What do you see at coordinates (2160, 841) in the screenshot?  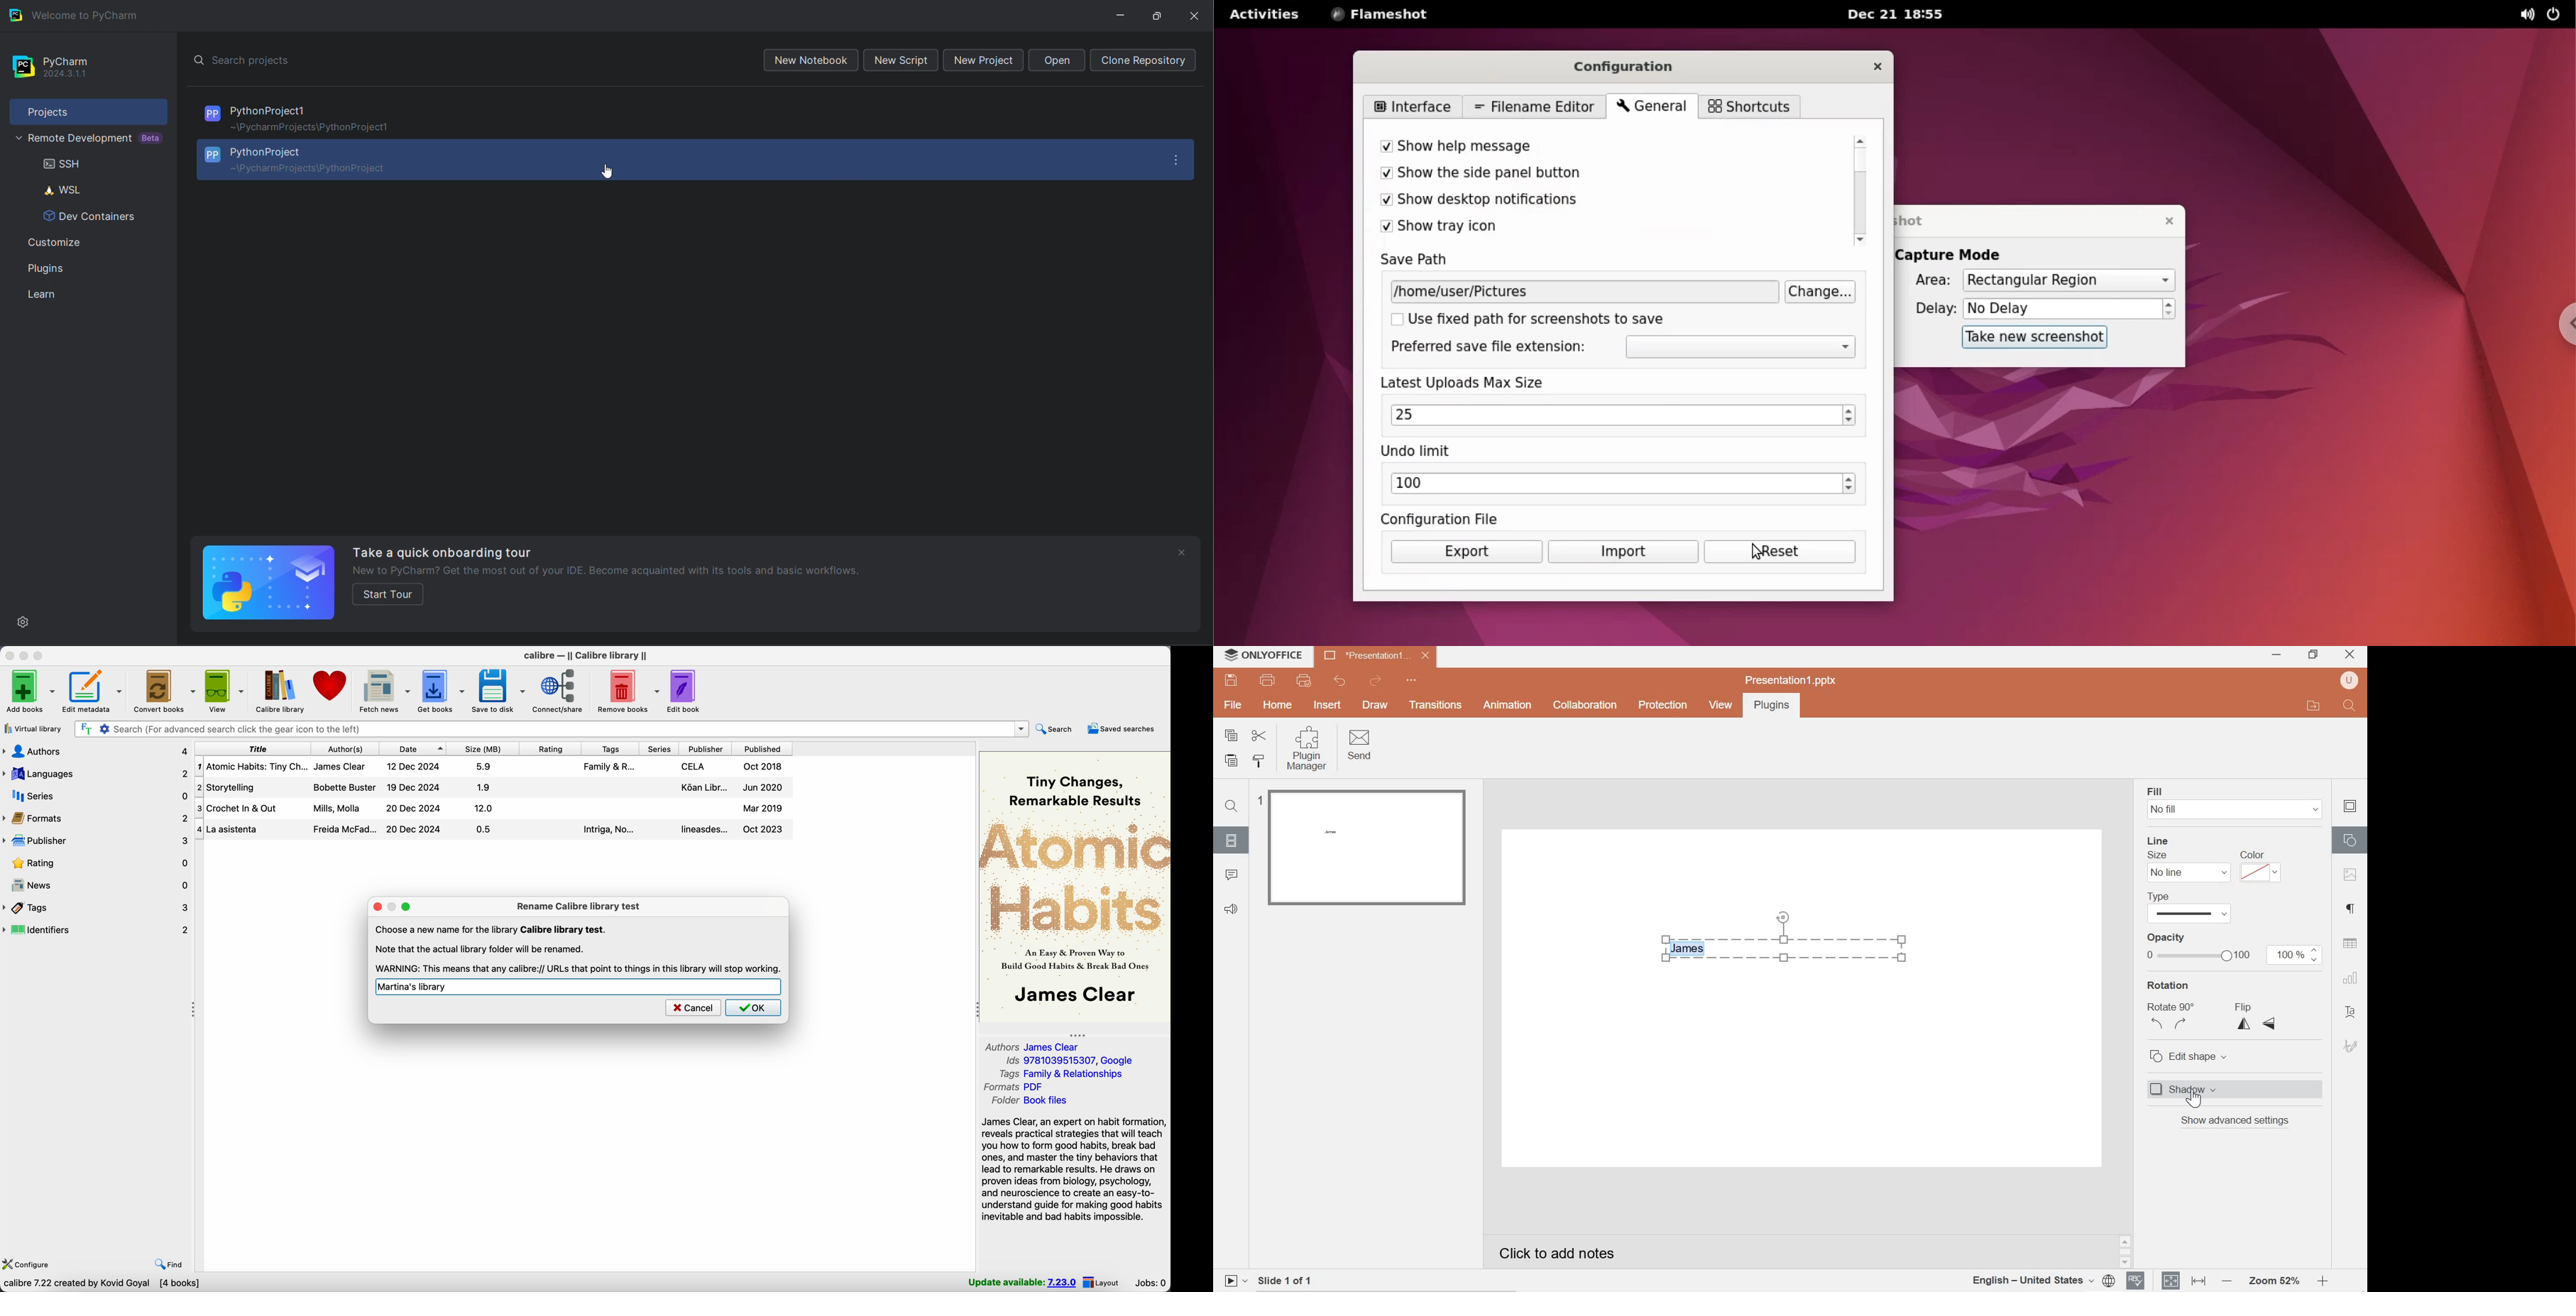 I see `line` at bounding box center [2160, 841].